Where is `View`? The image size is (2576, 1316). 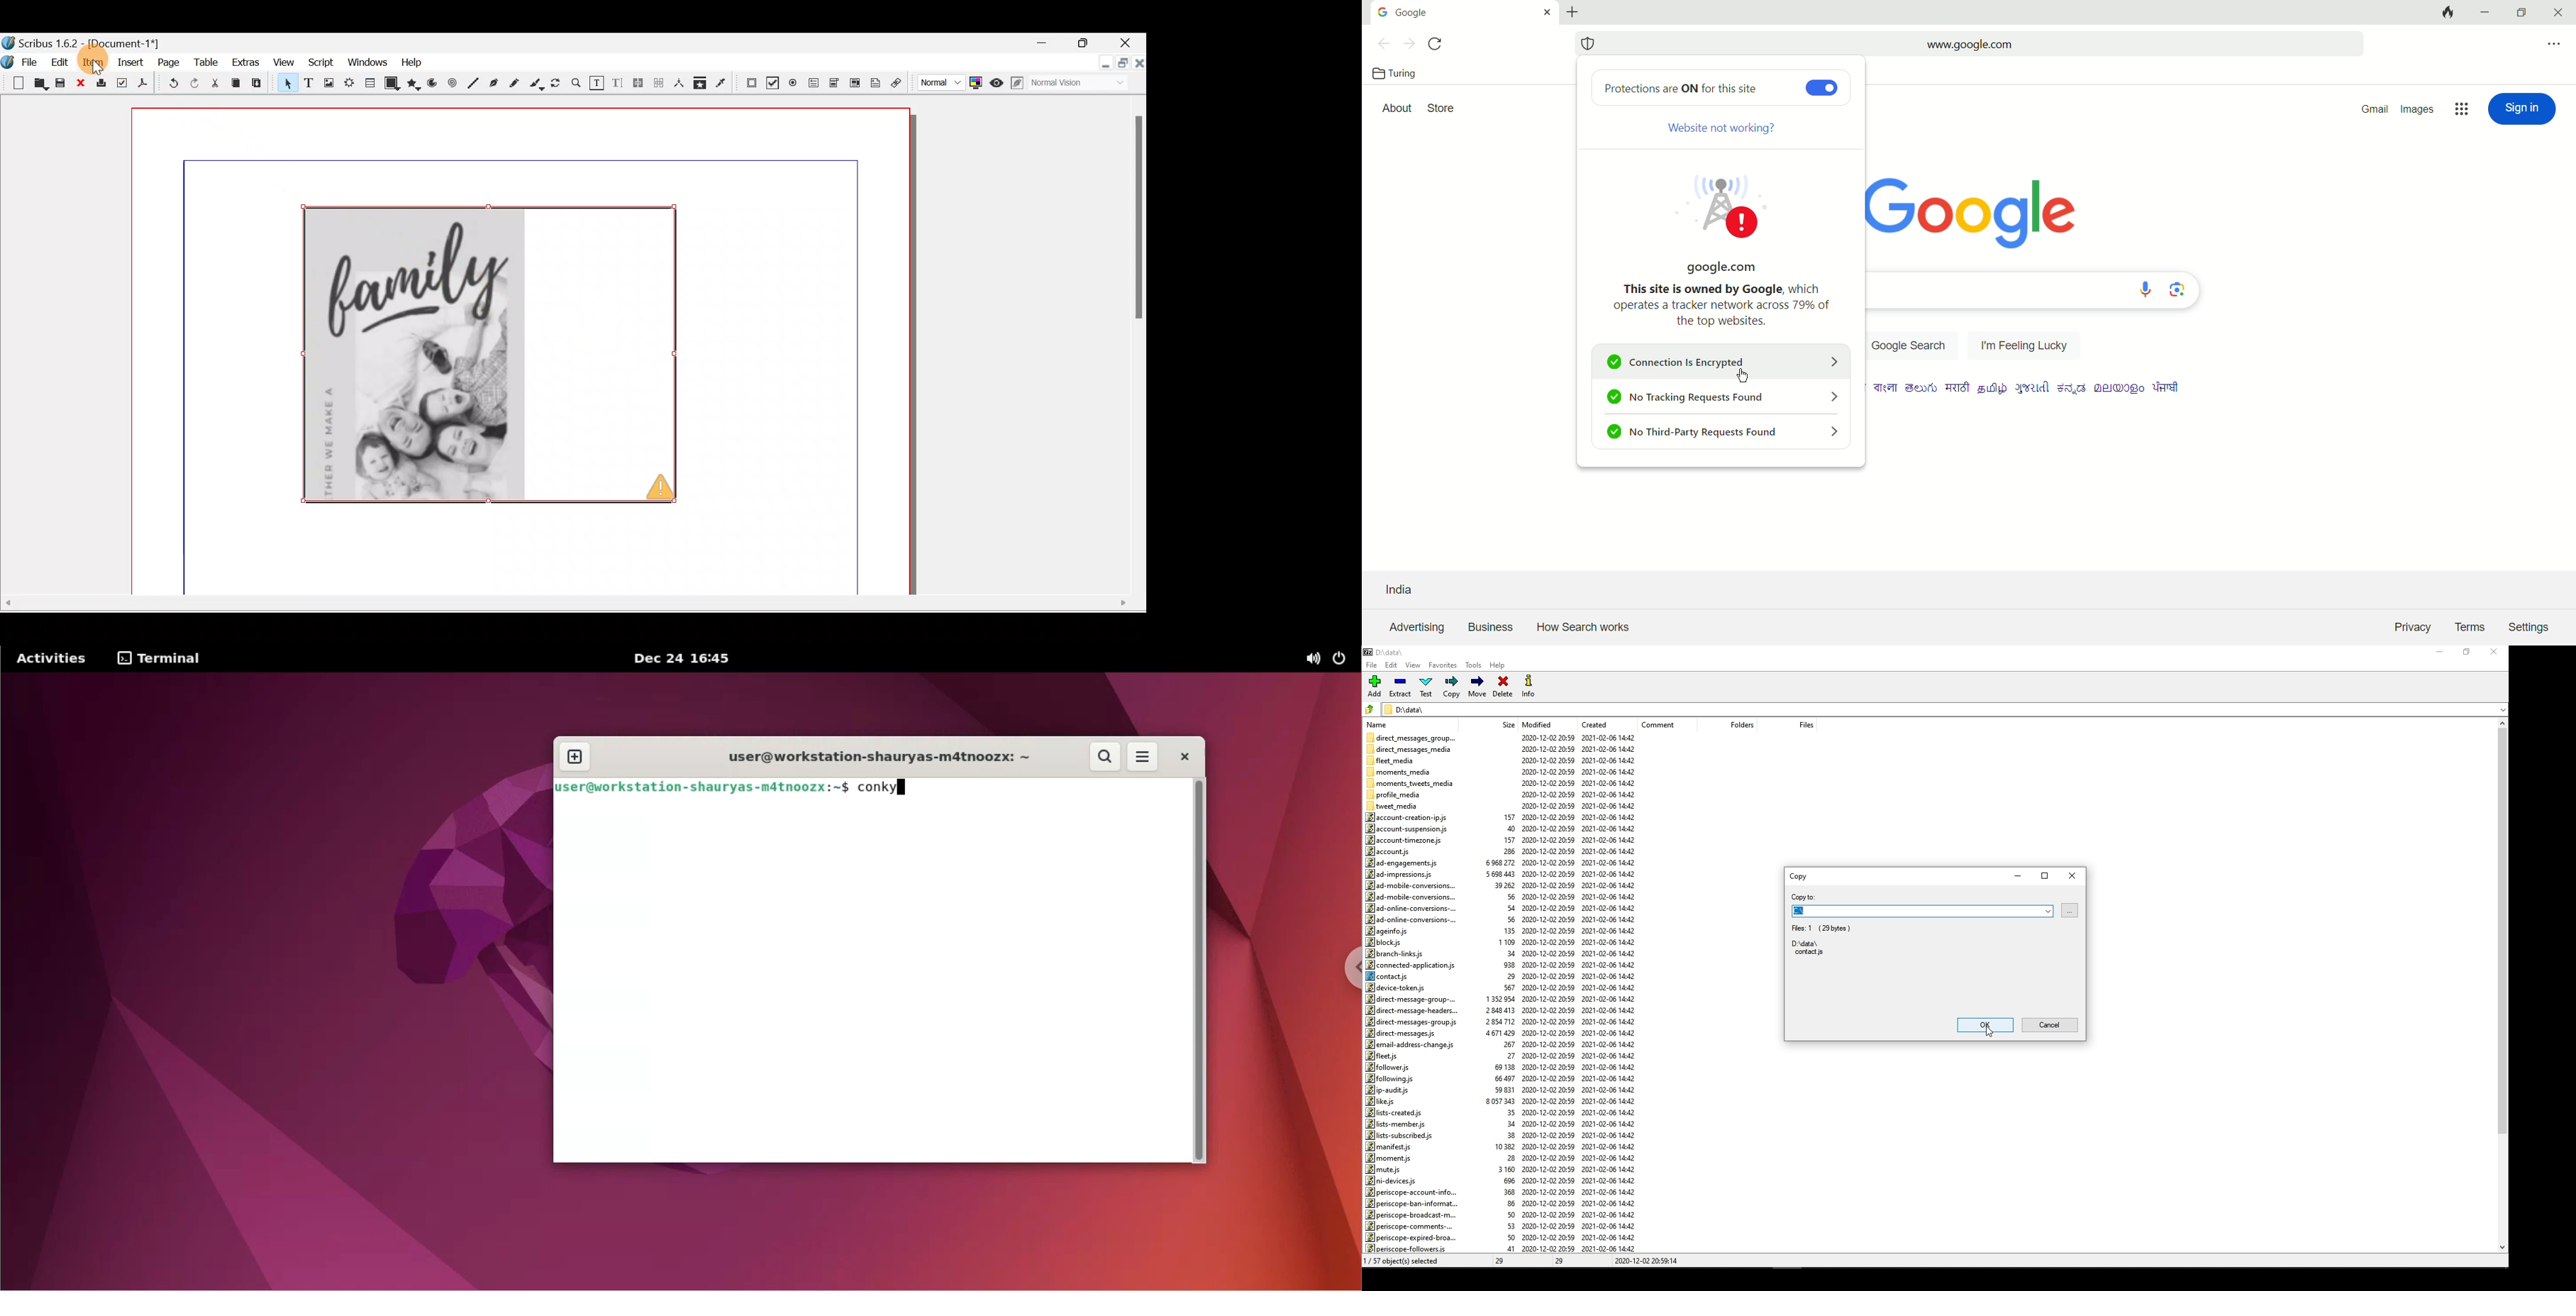 View is located at coordinates (286, 62).